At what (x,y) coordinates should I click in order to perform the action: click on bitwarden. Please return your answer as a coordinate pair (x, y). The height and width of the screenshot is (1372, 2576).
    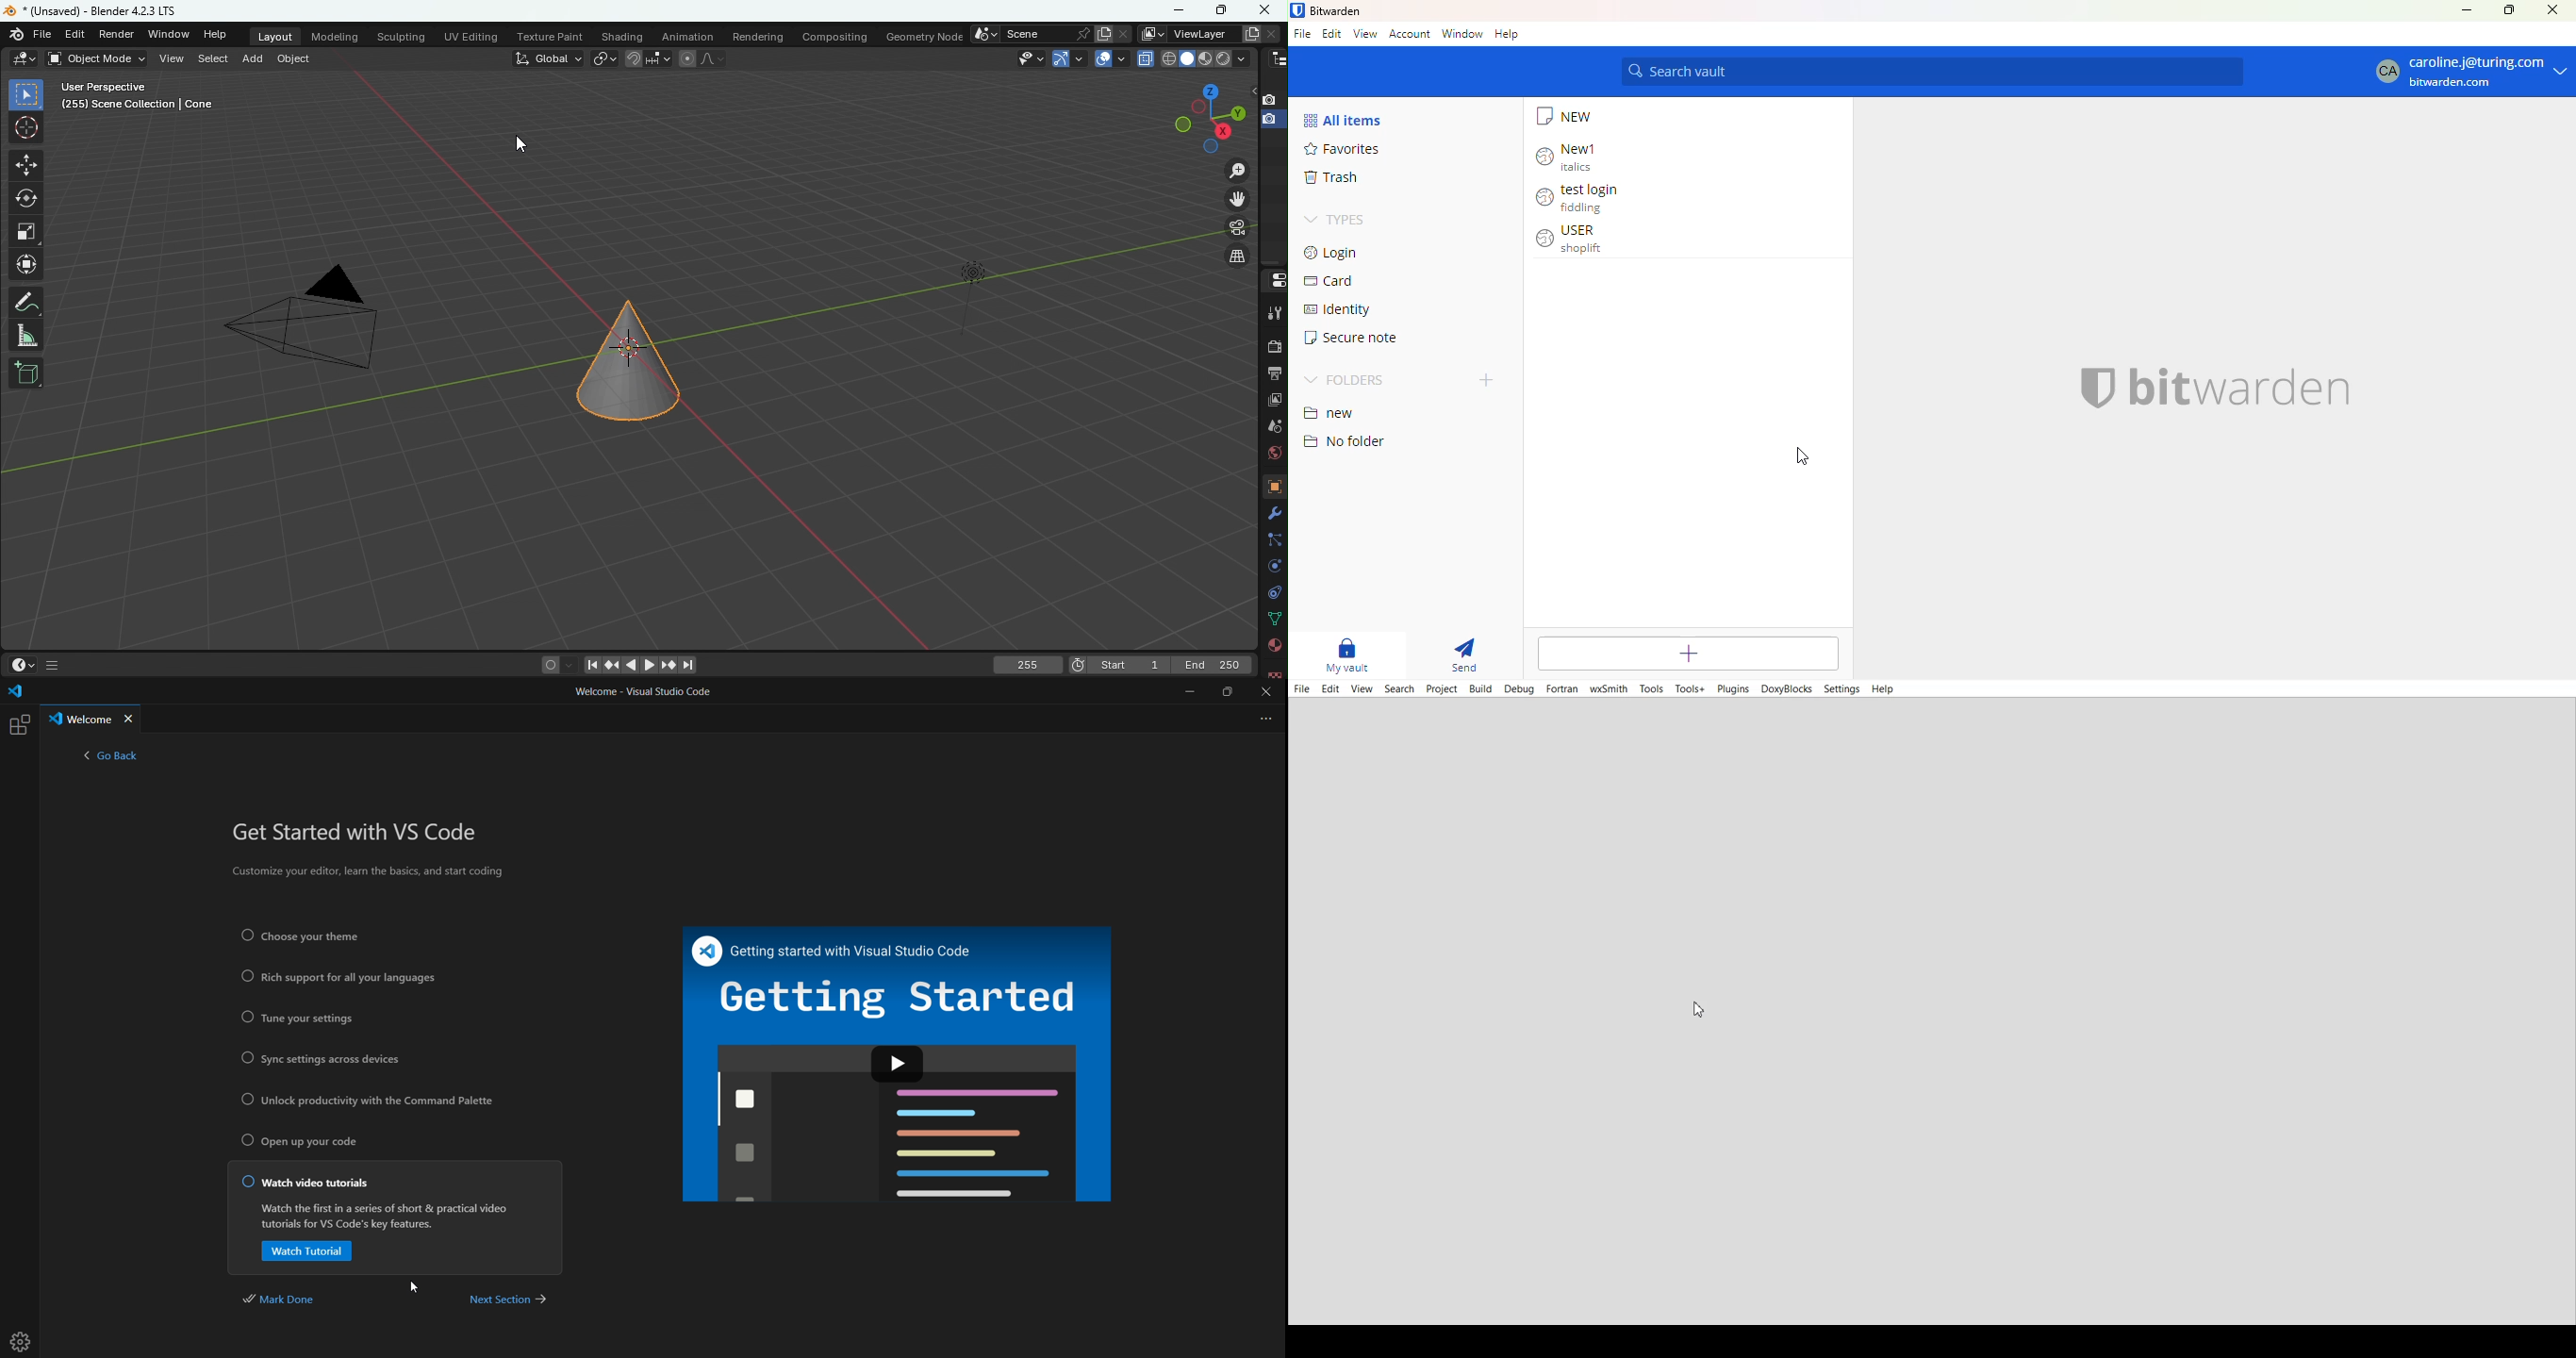
    Looking at the image, I should click on (1336, 10).